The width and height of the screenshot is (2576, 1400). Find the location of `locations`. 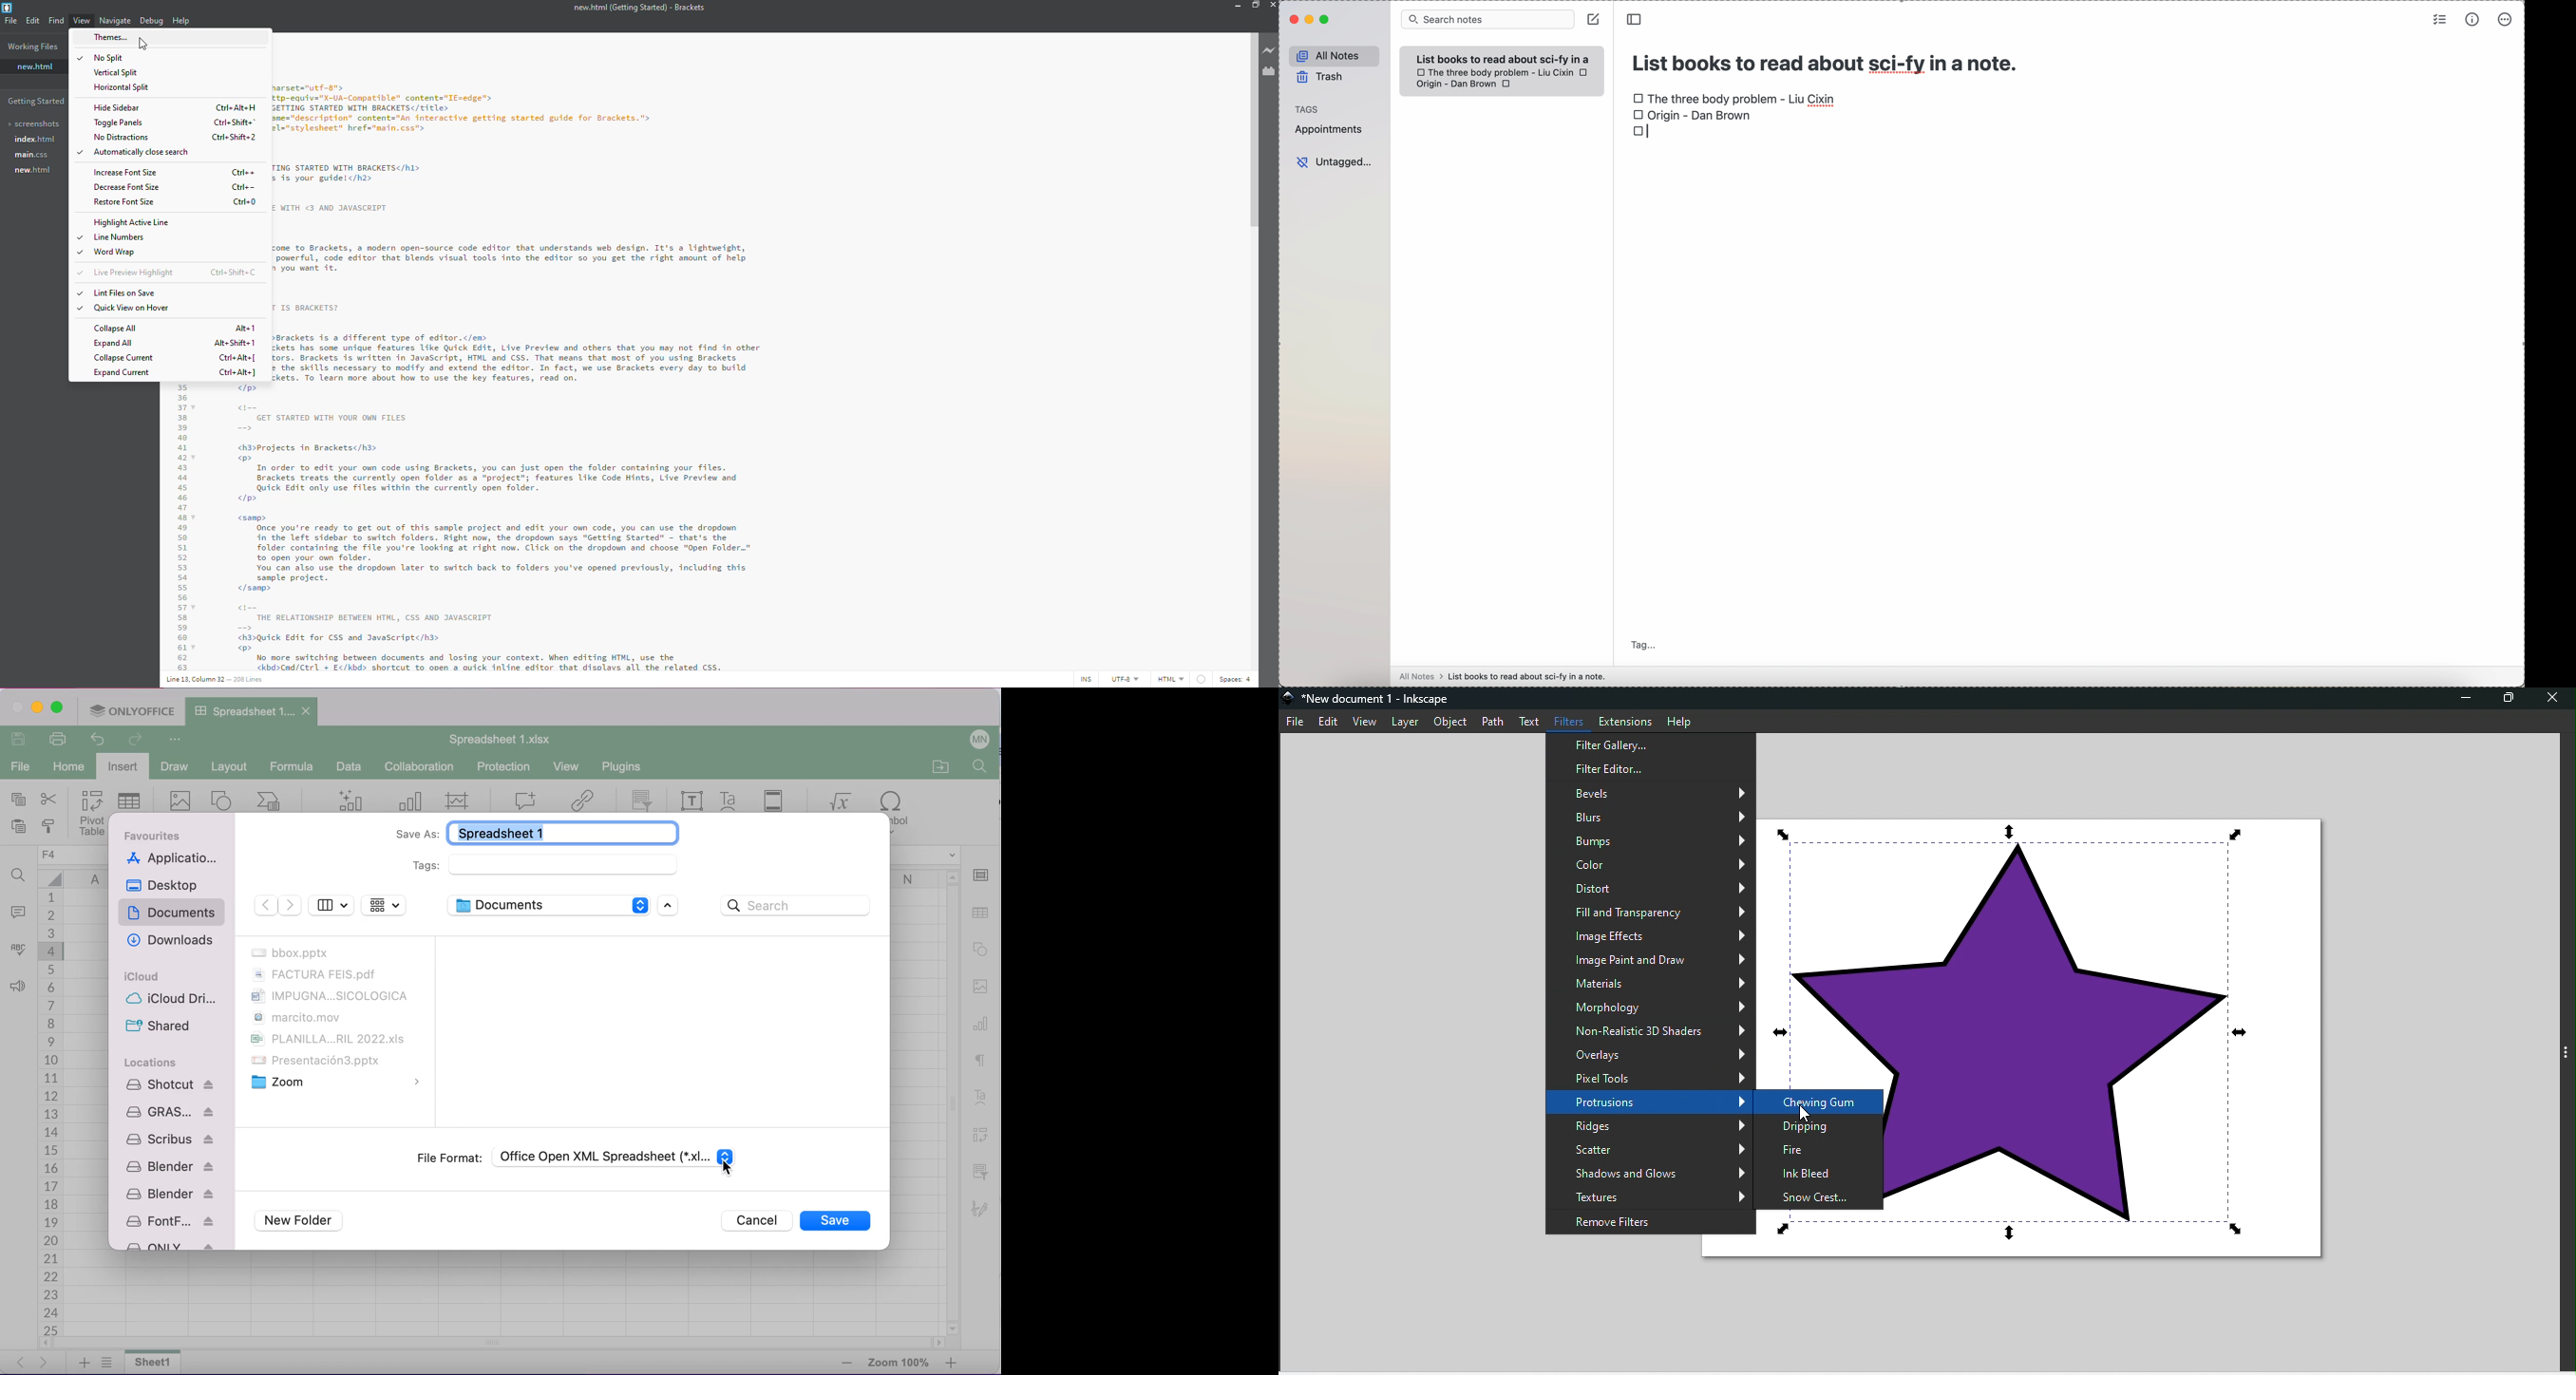

locations is located at coordinates (151, 1062).